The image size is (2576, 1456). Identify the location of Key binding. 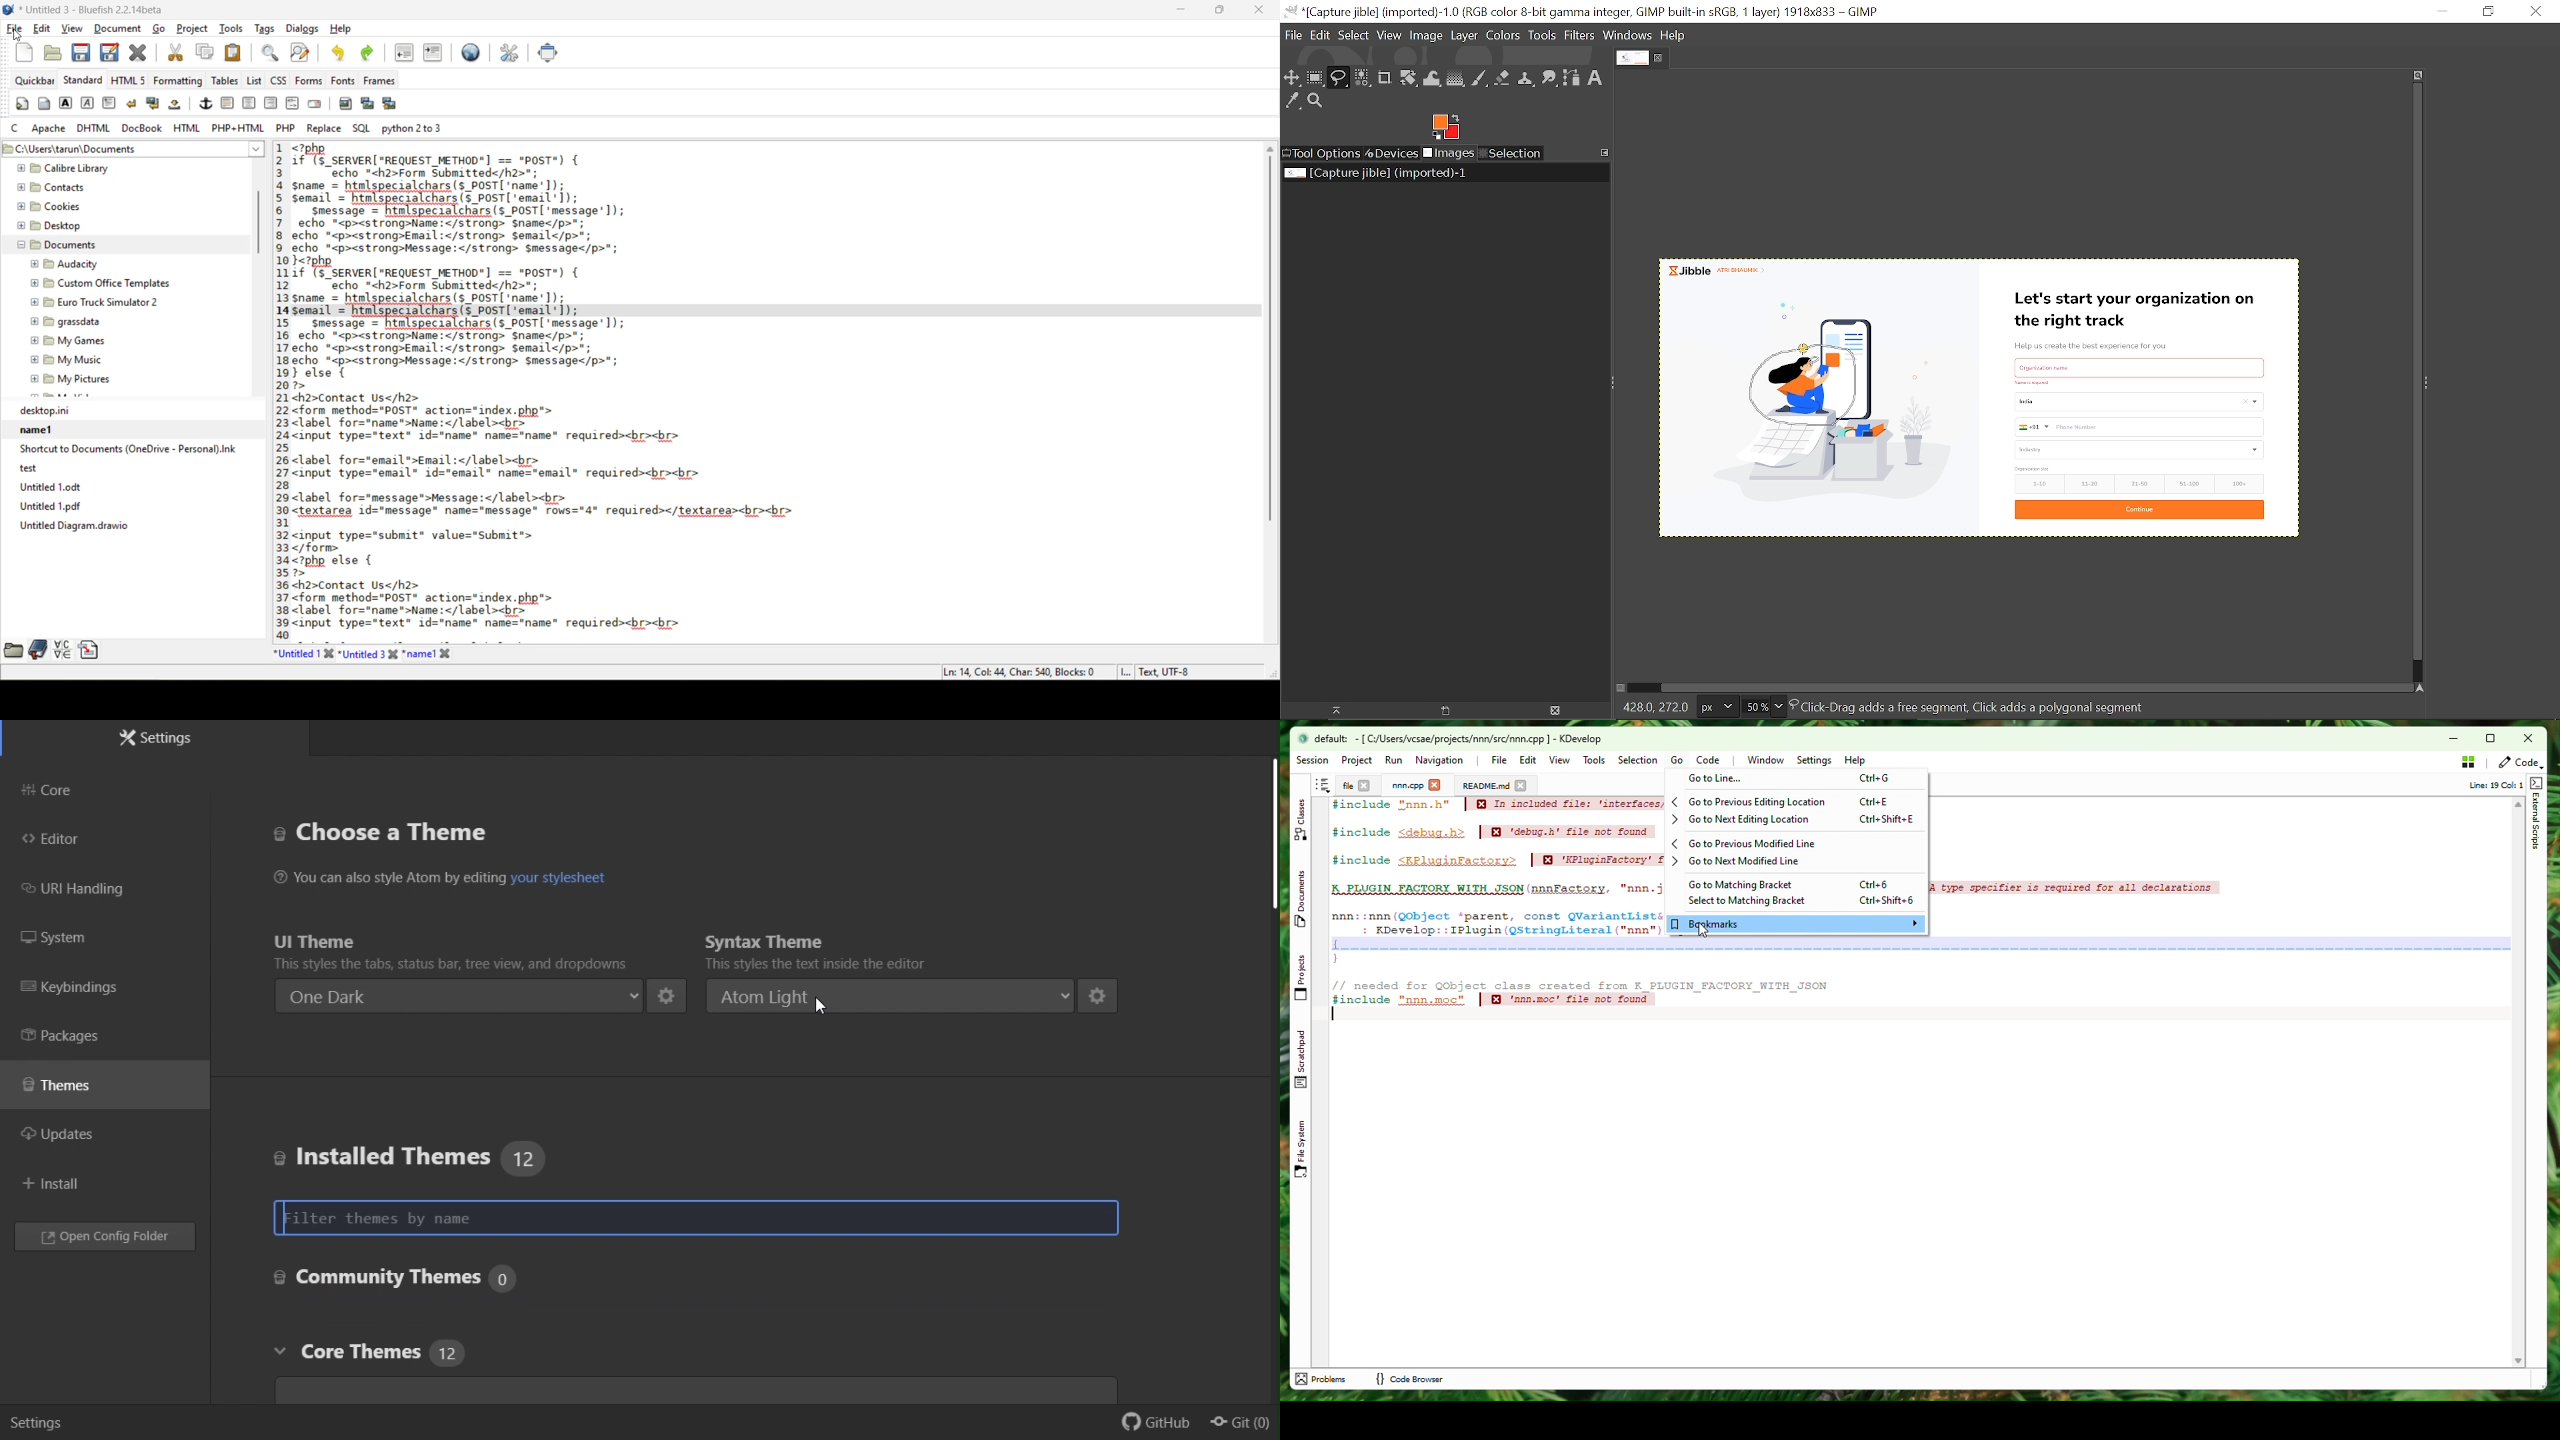
(87, 989).